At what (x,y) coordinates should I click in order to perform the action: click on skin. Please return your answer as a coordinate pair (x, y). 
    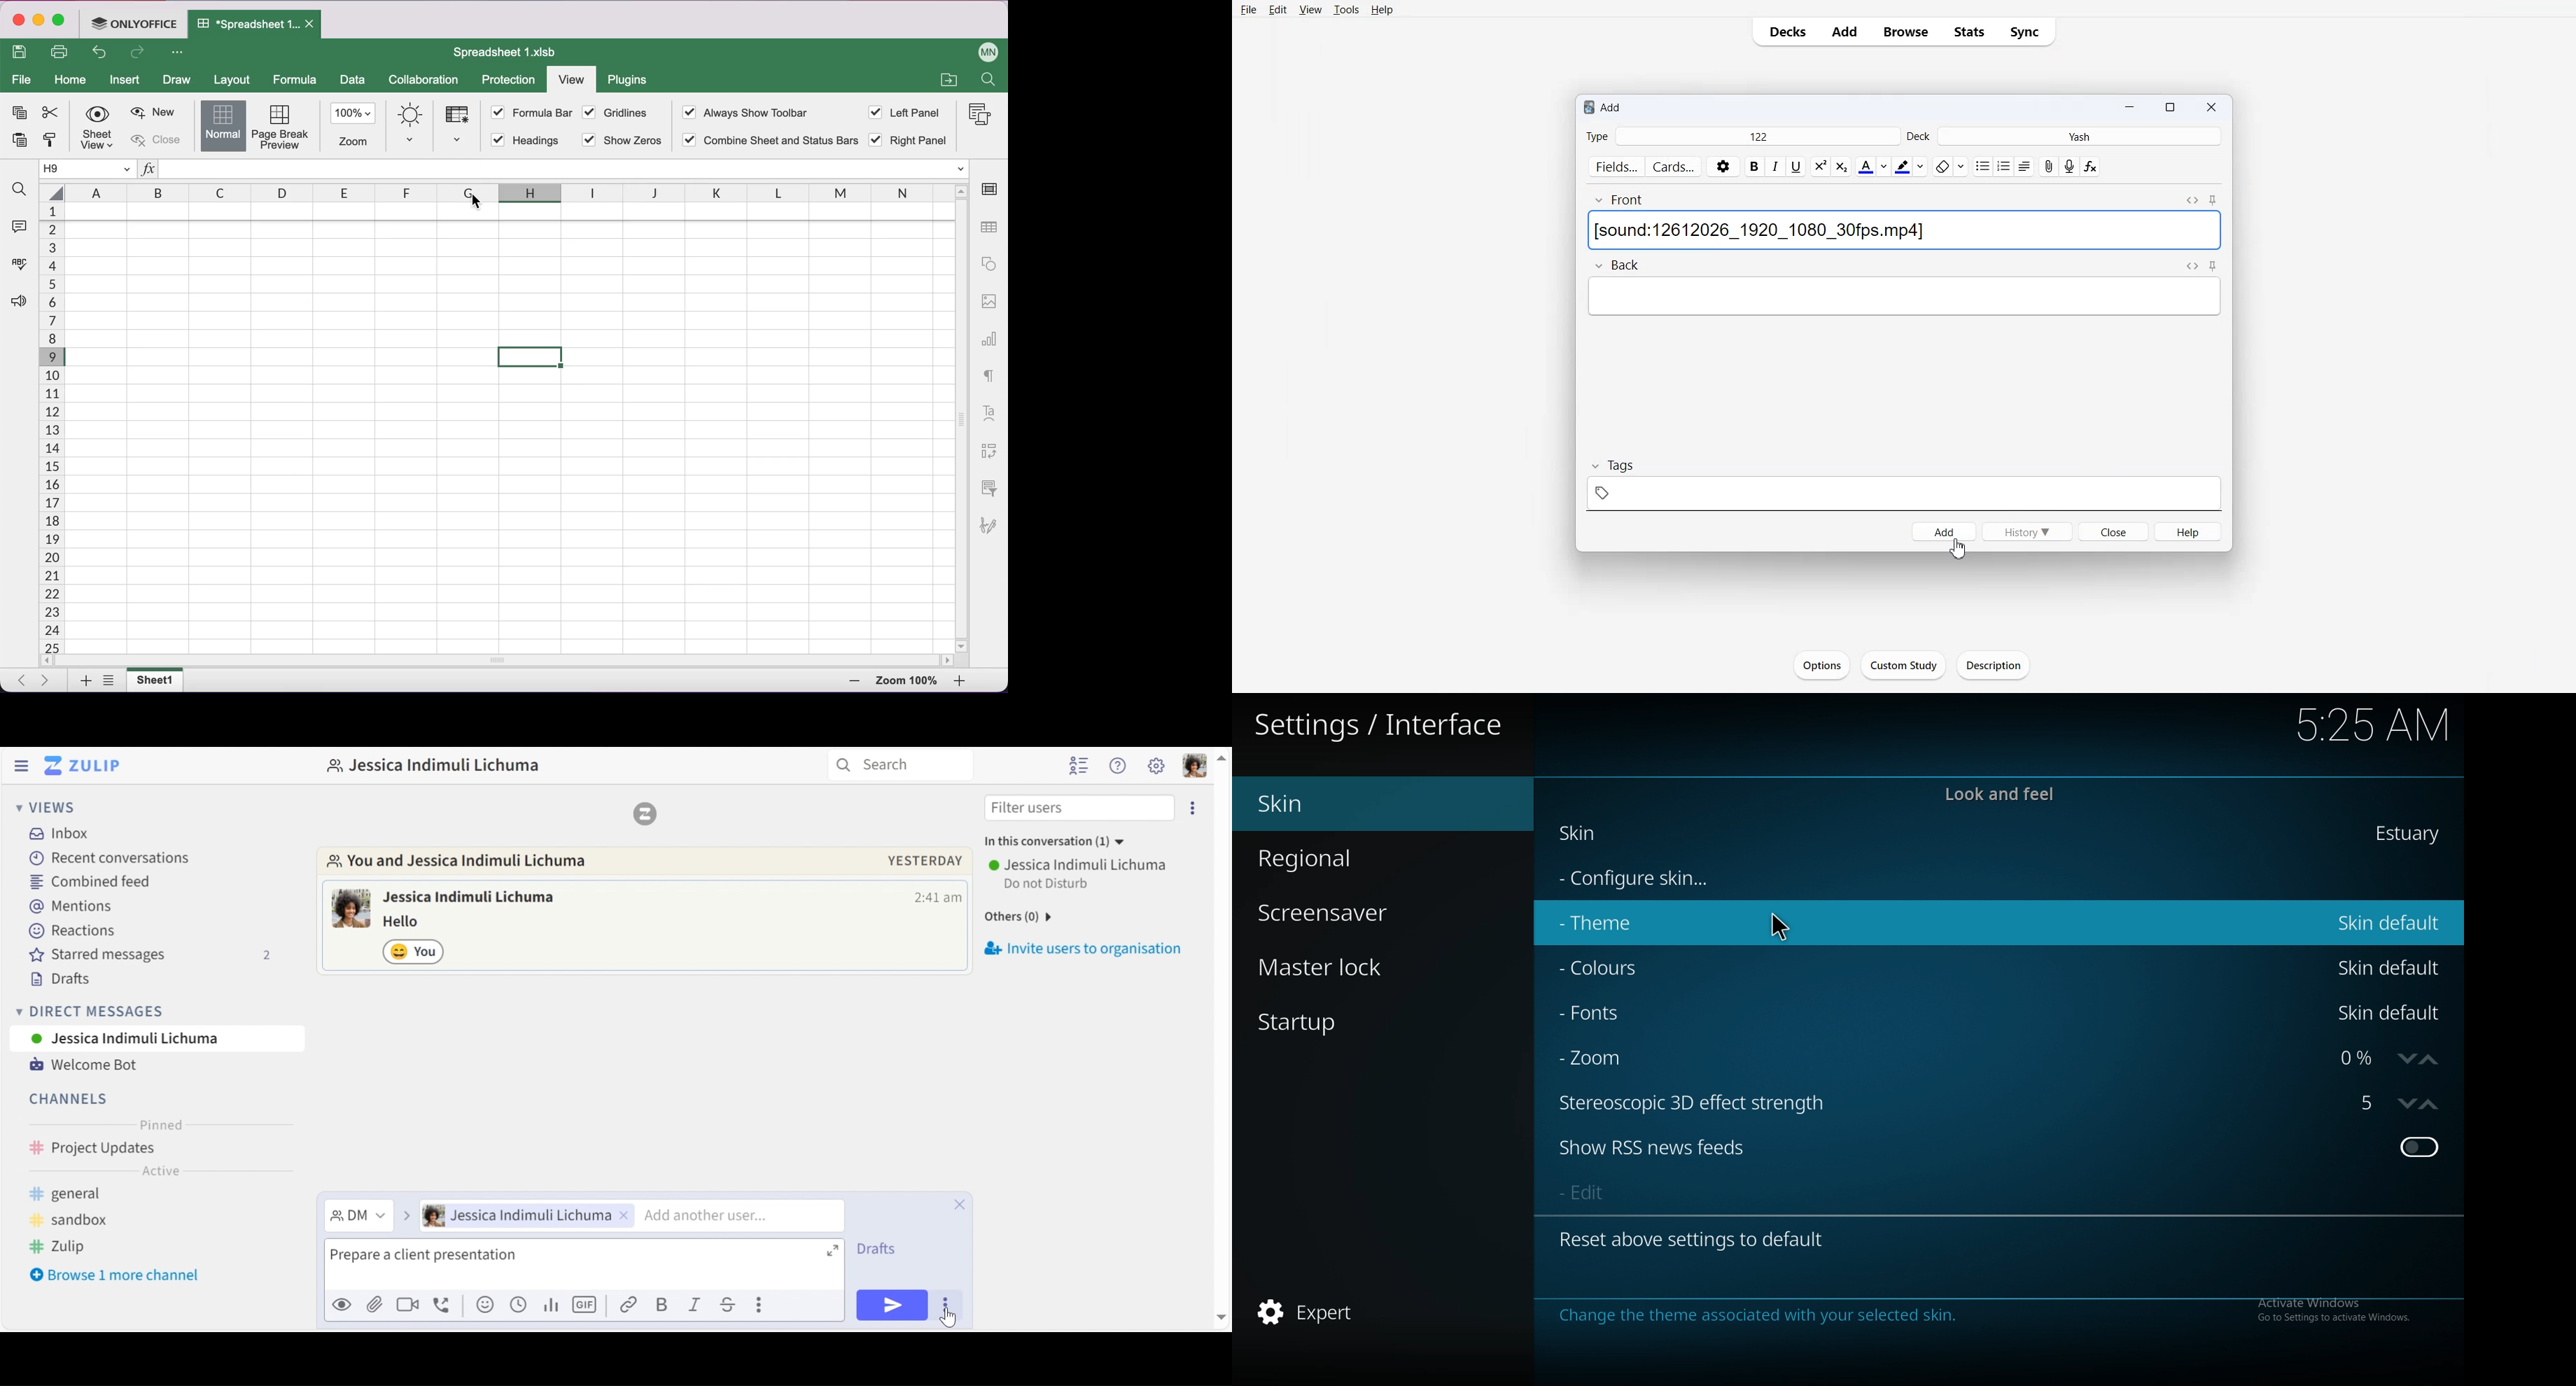
    Looking at the image, I should click on (1605, 832).